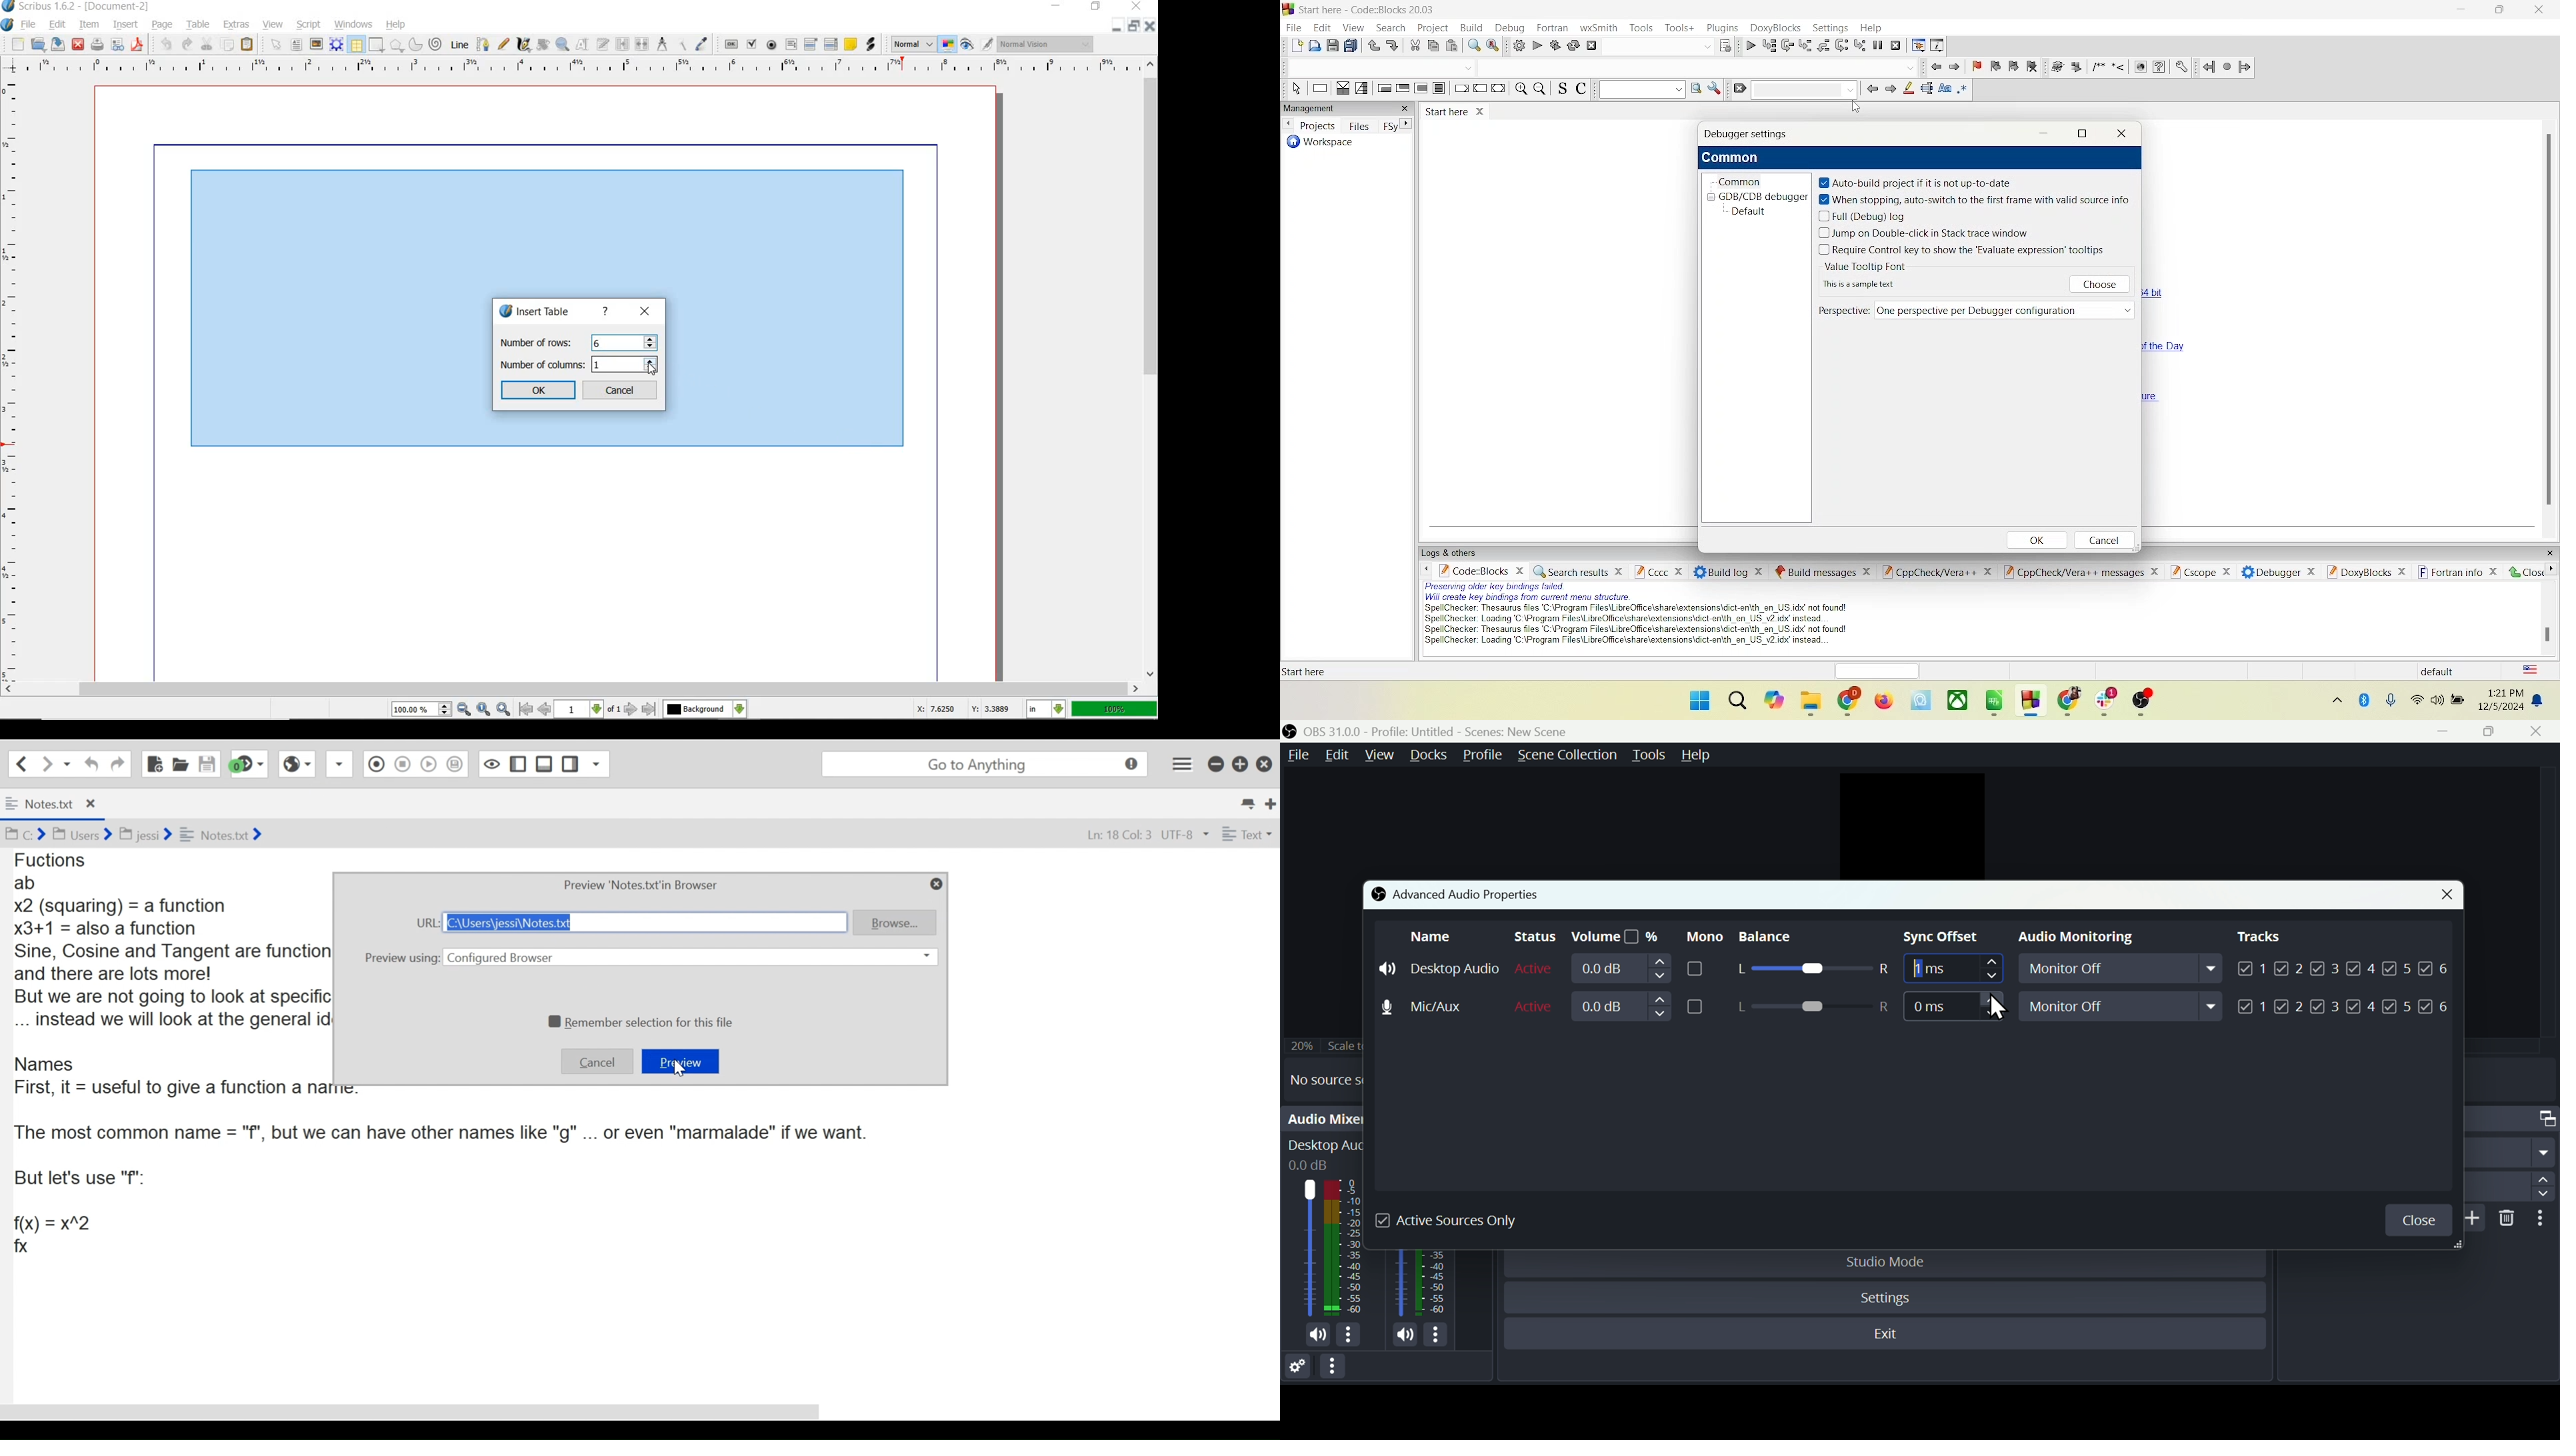 Image resolution: width=2576 pixels, height=1456 pixels. I want to click on Cancel, so click(597, 1061).